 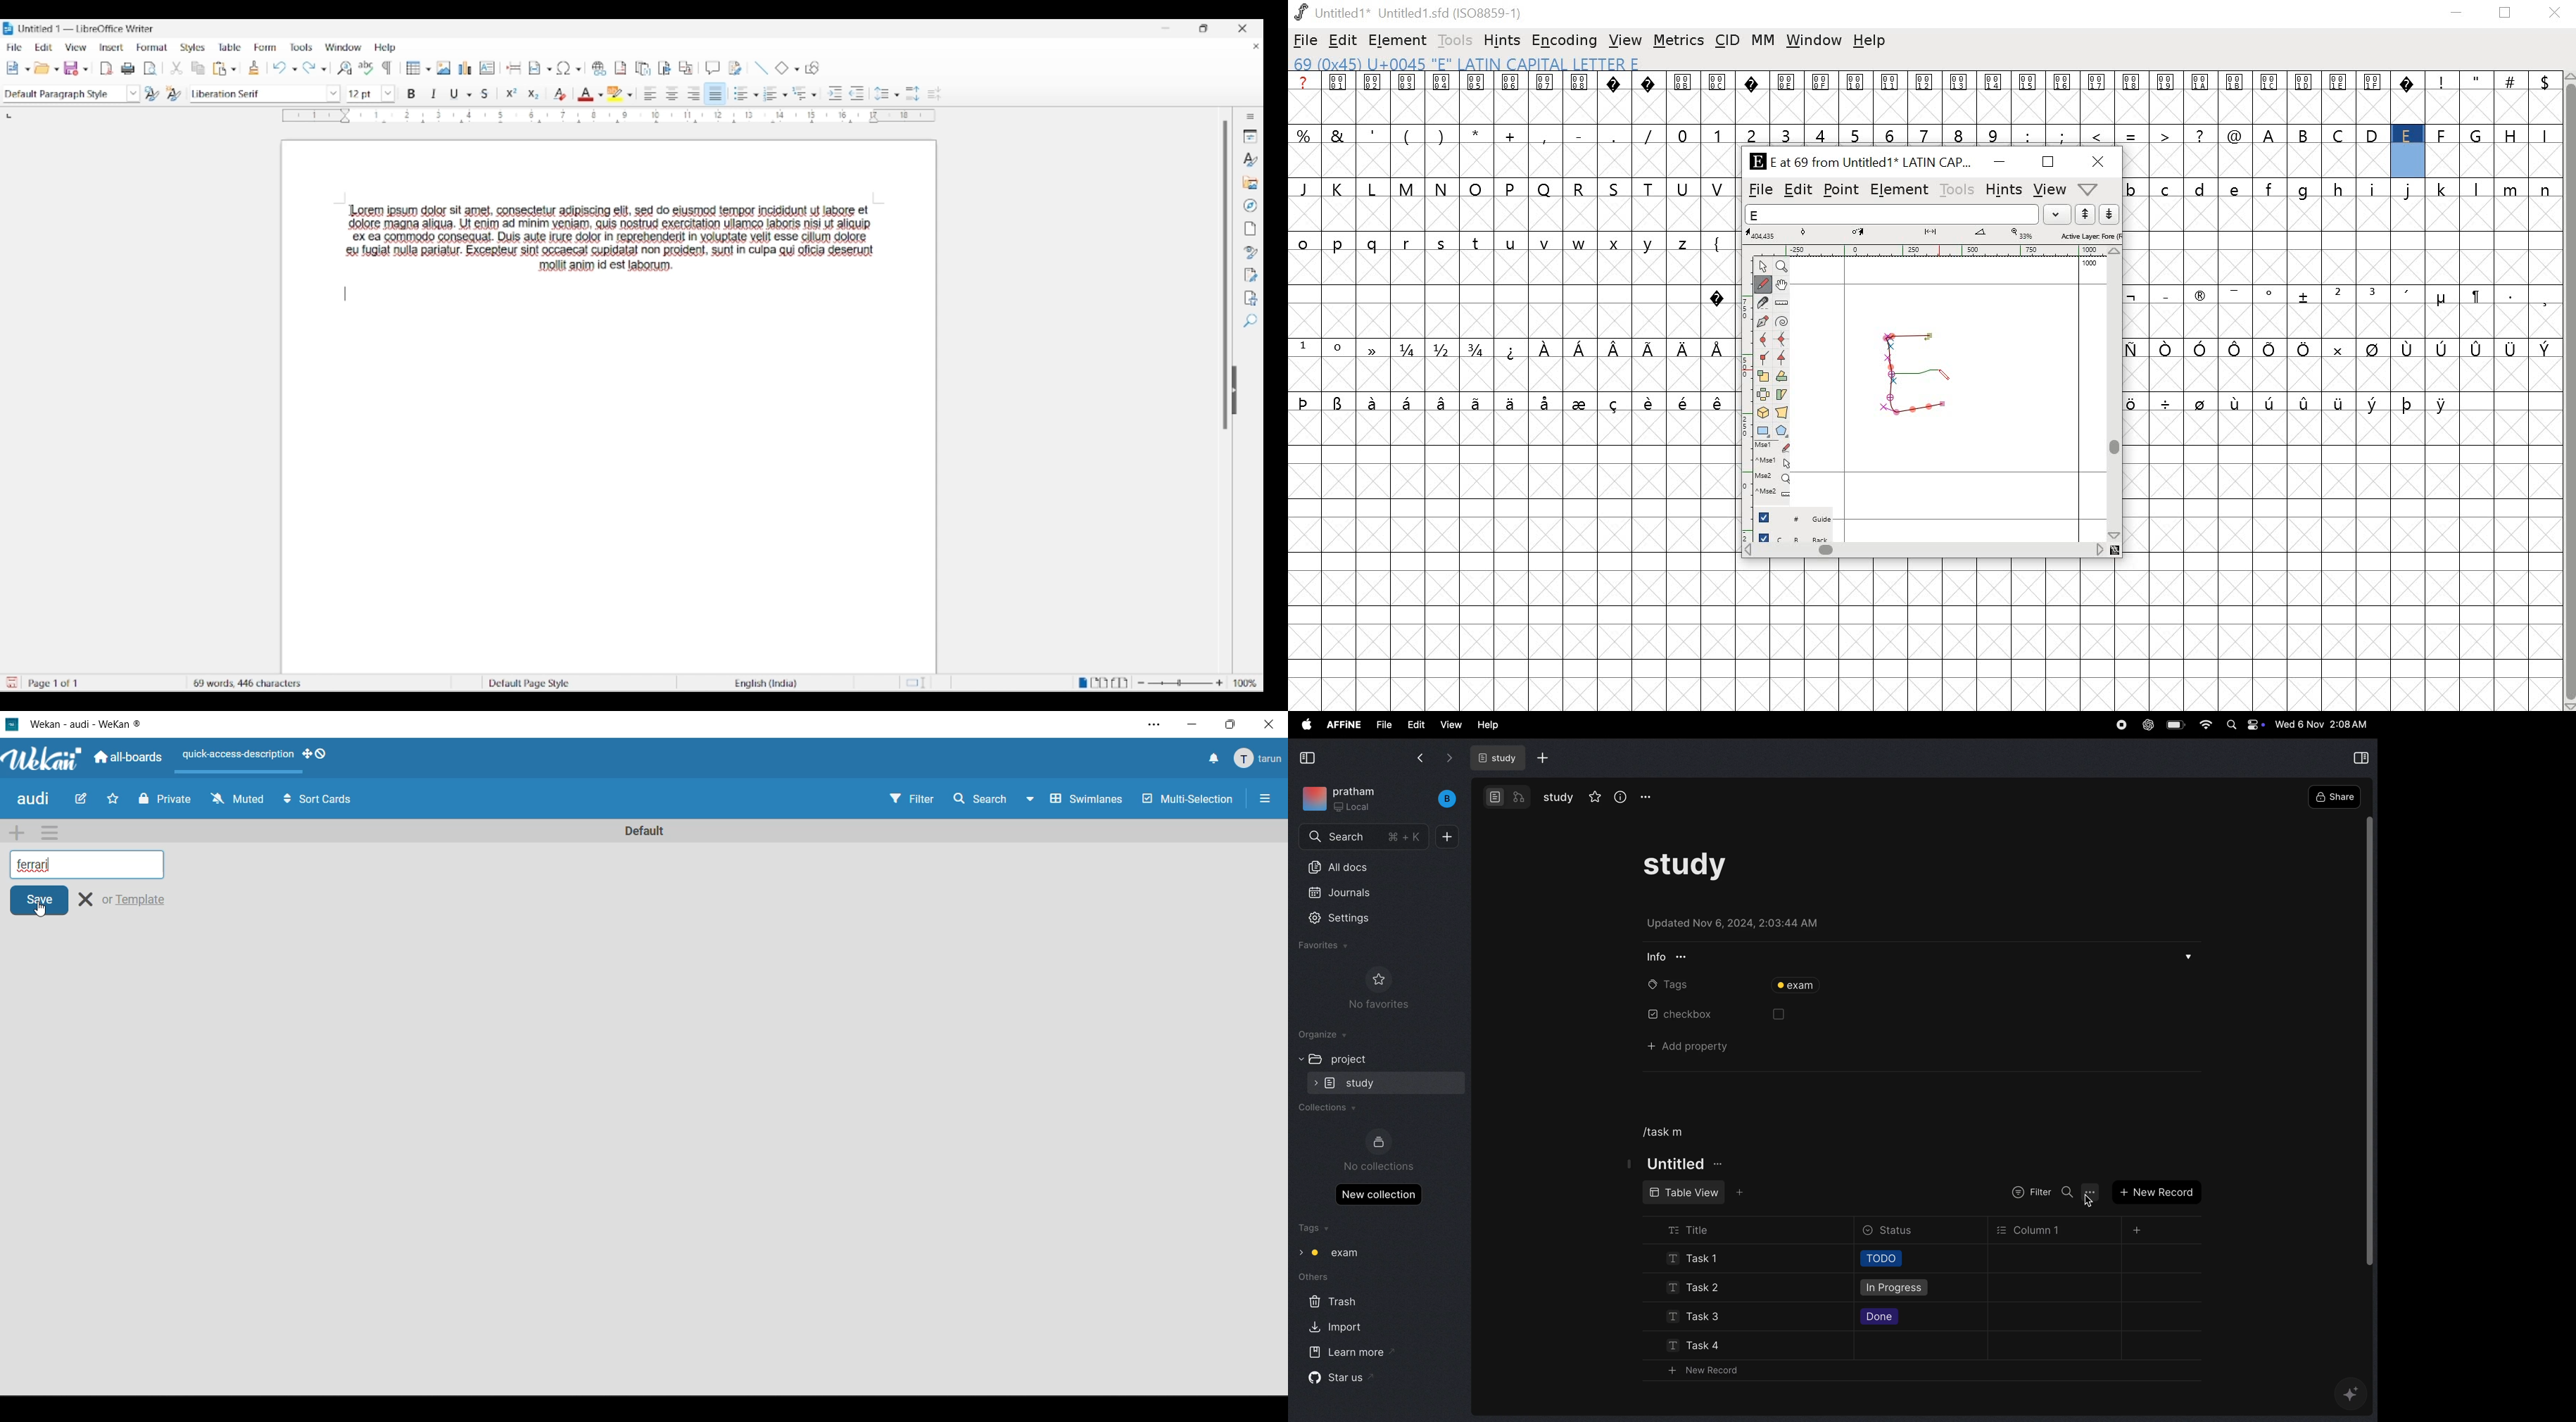 I want to click on all docs, so click(x=1352, y=867).